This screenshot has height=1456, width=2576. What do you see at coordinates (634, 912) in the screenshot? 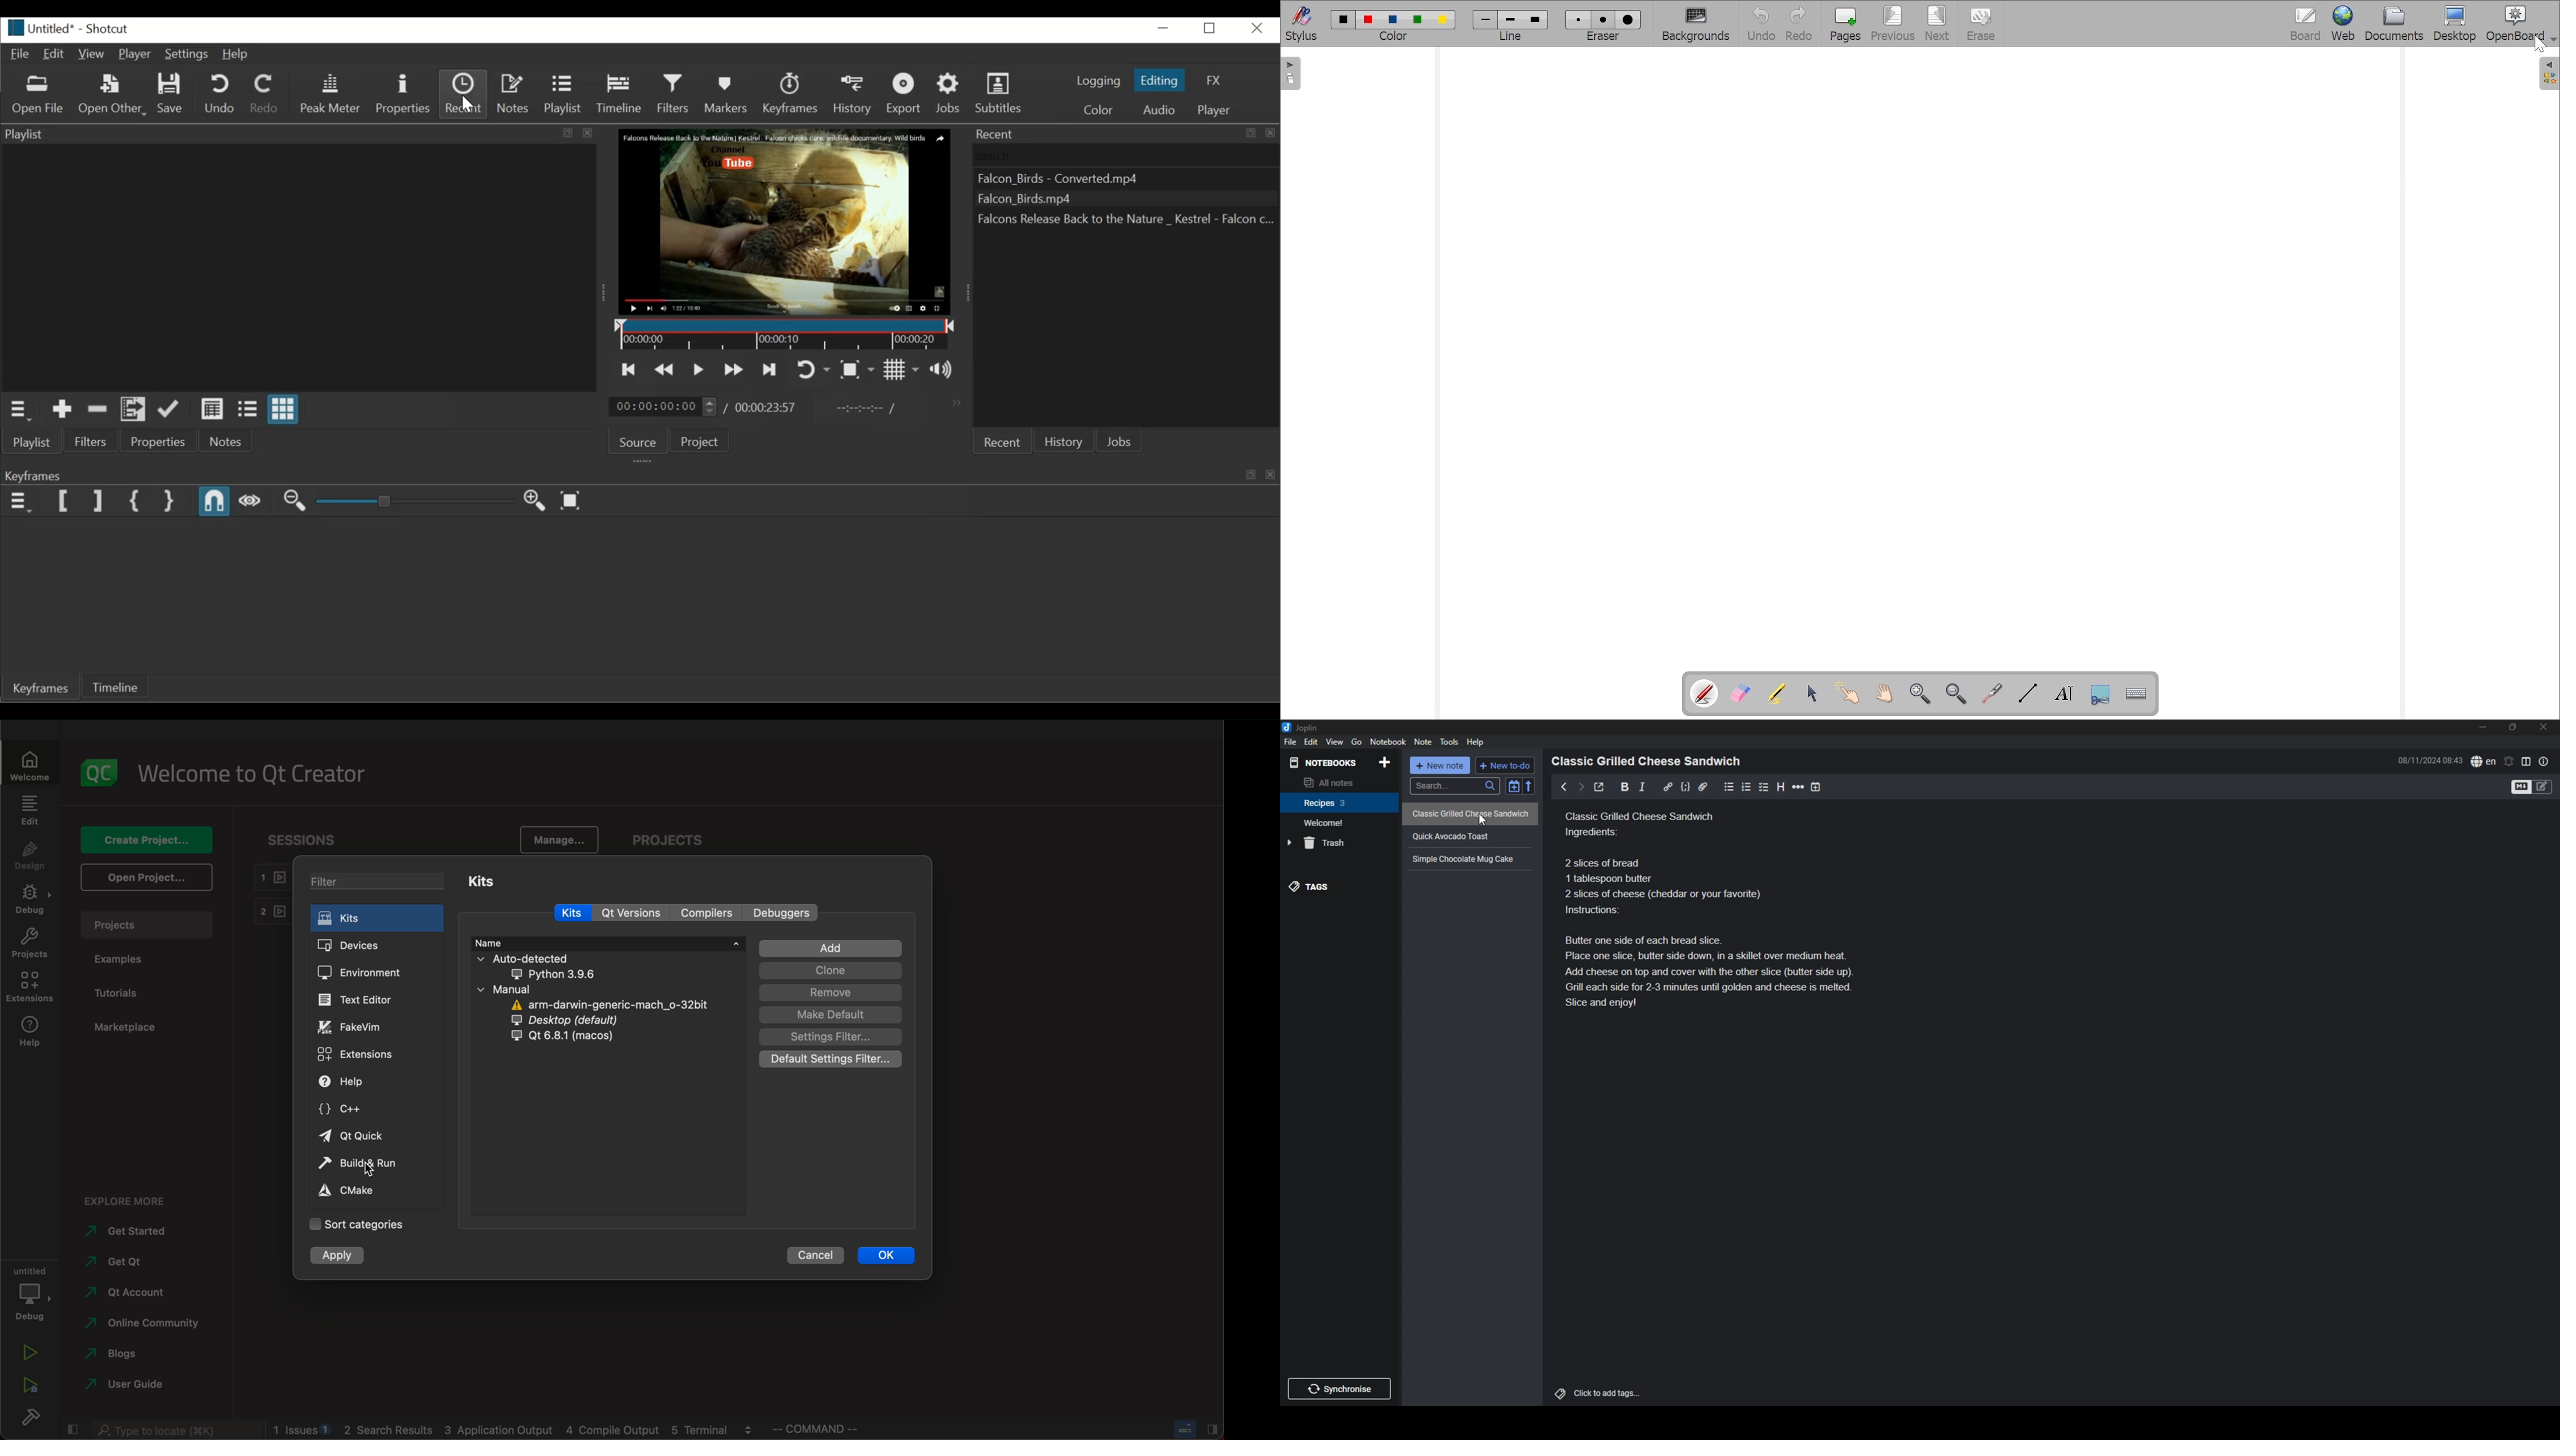
I see `qt versions` at bounding box center [634, 912].